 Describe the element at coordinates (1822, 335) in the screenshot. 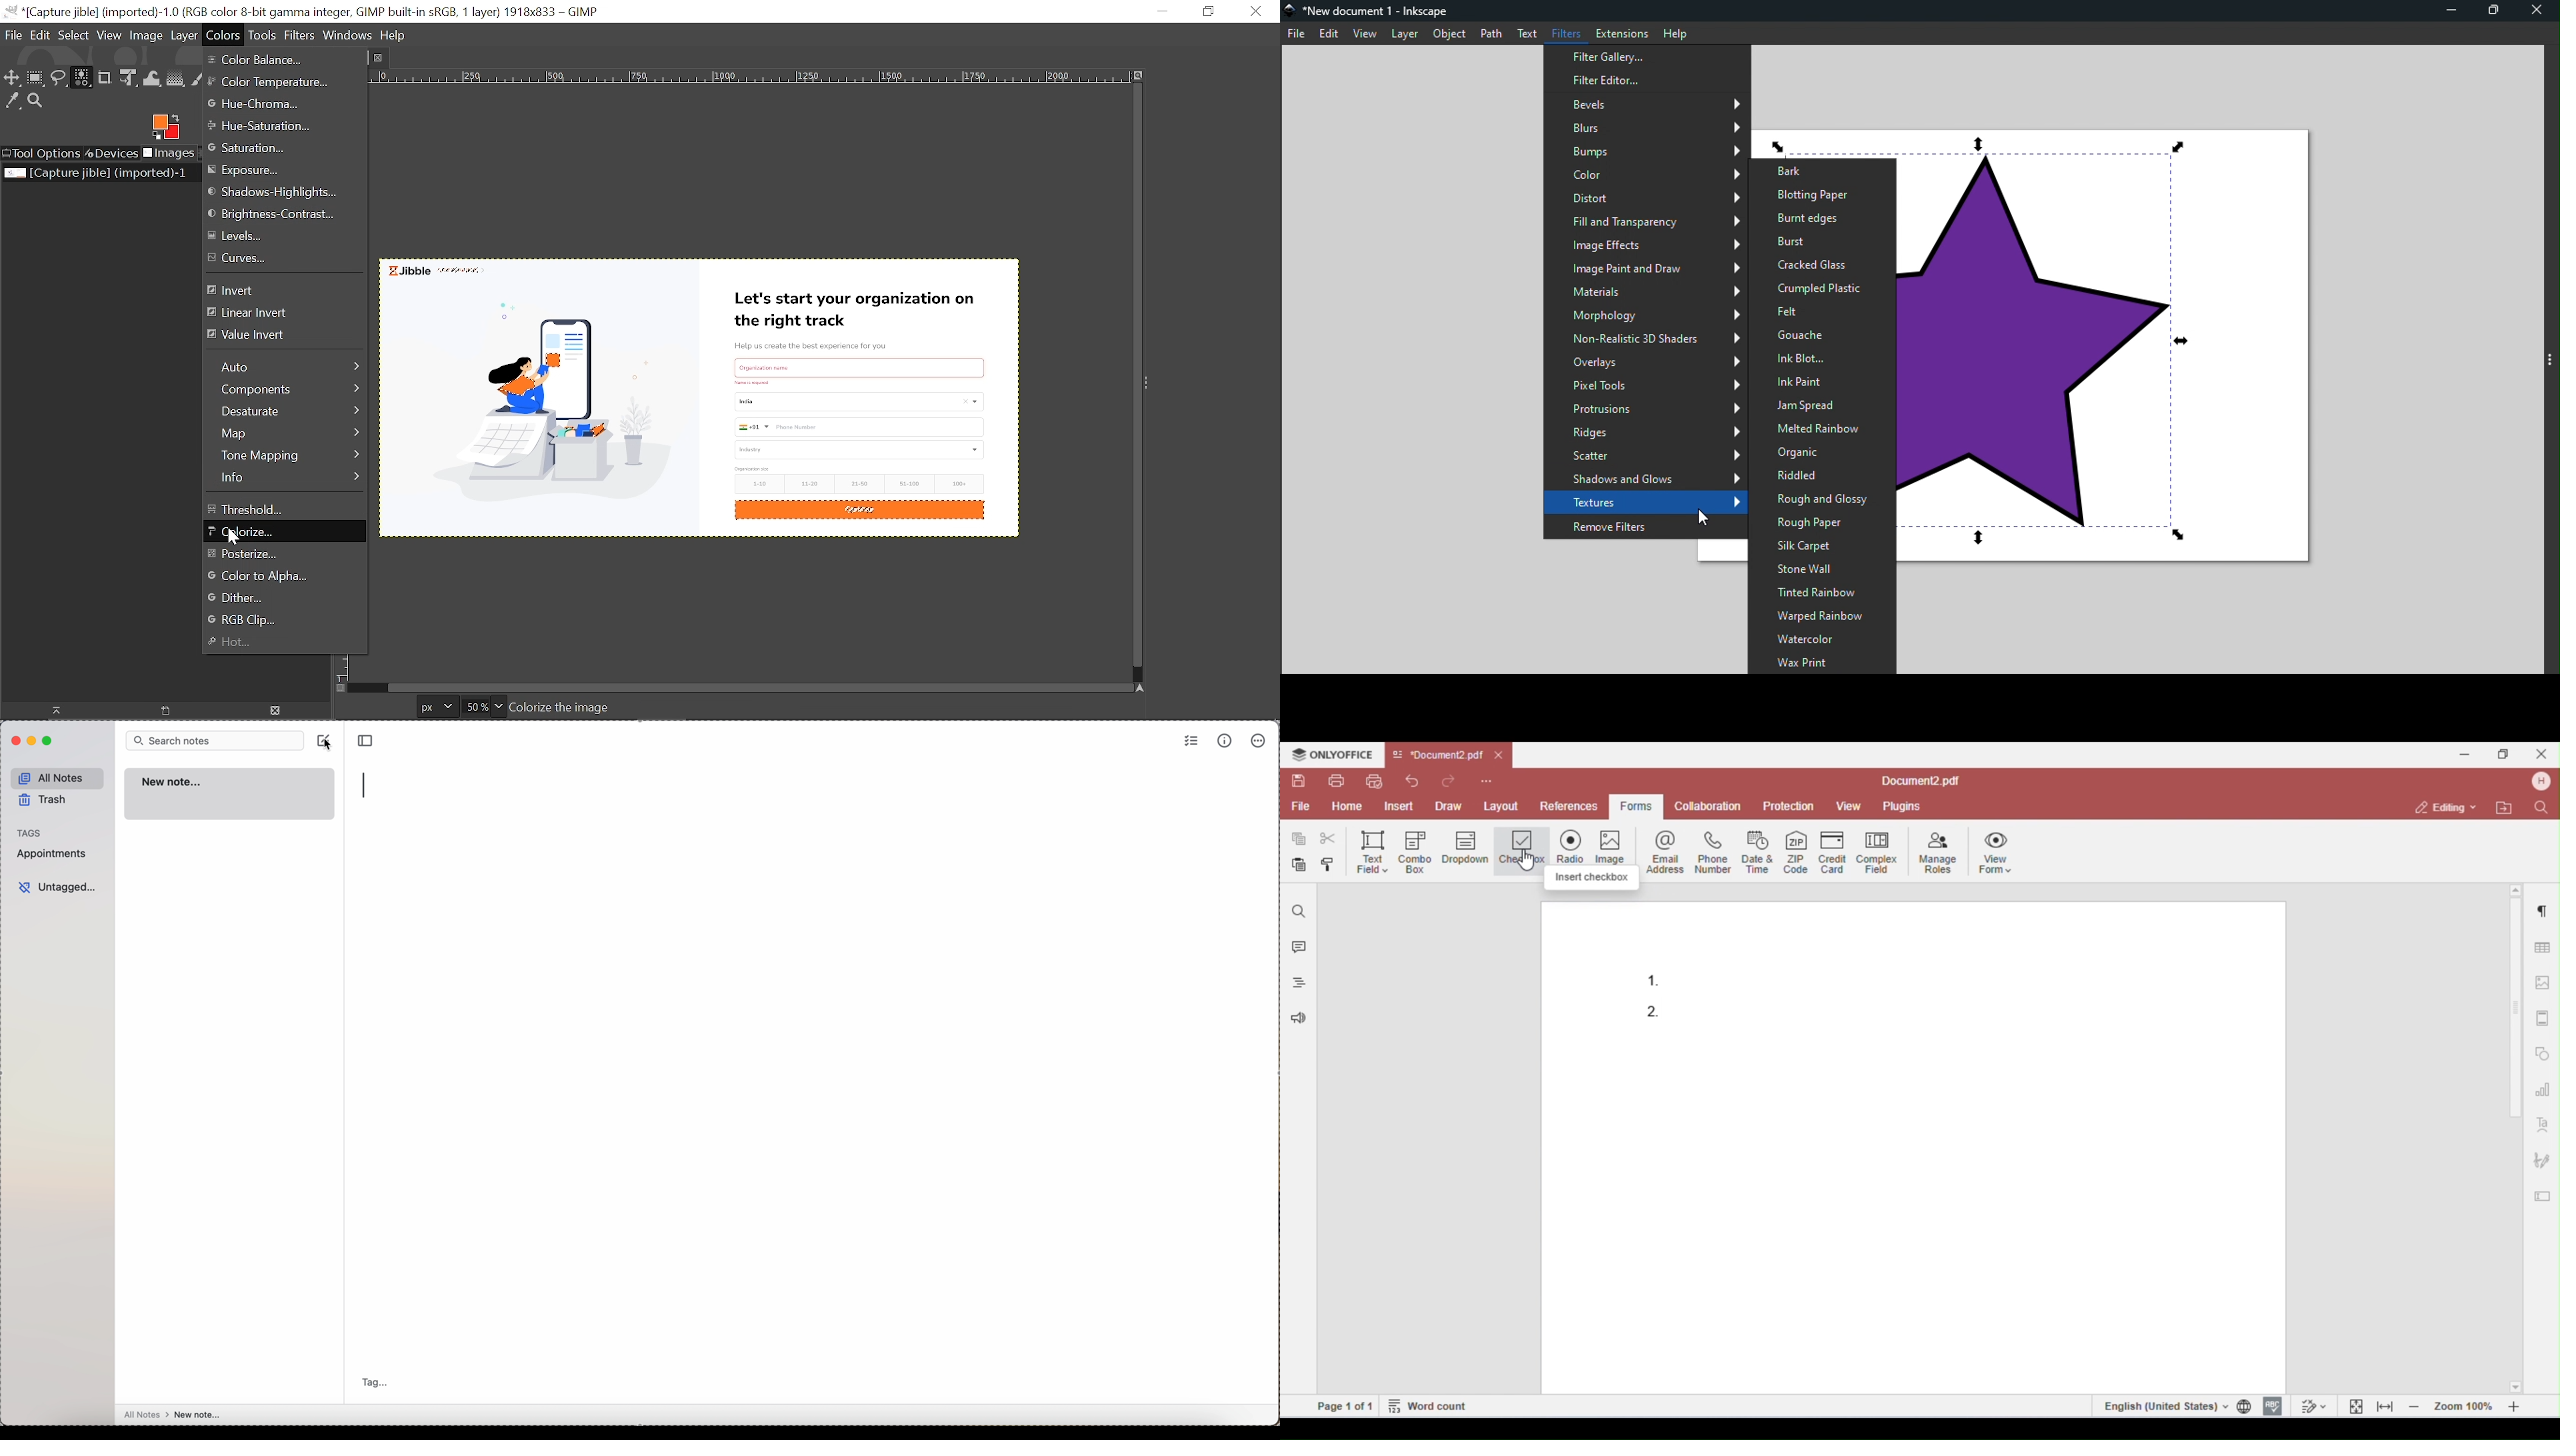

I see `Gouache` at that location.